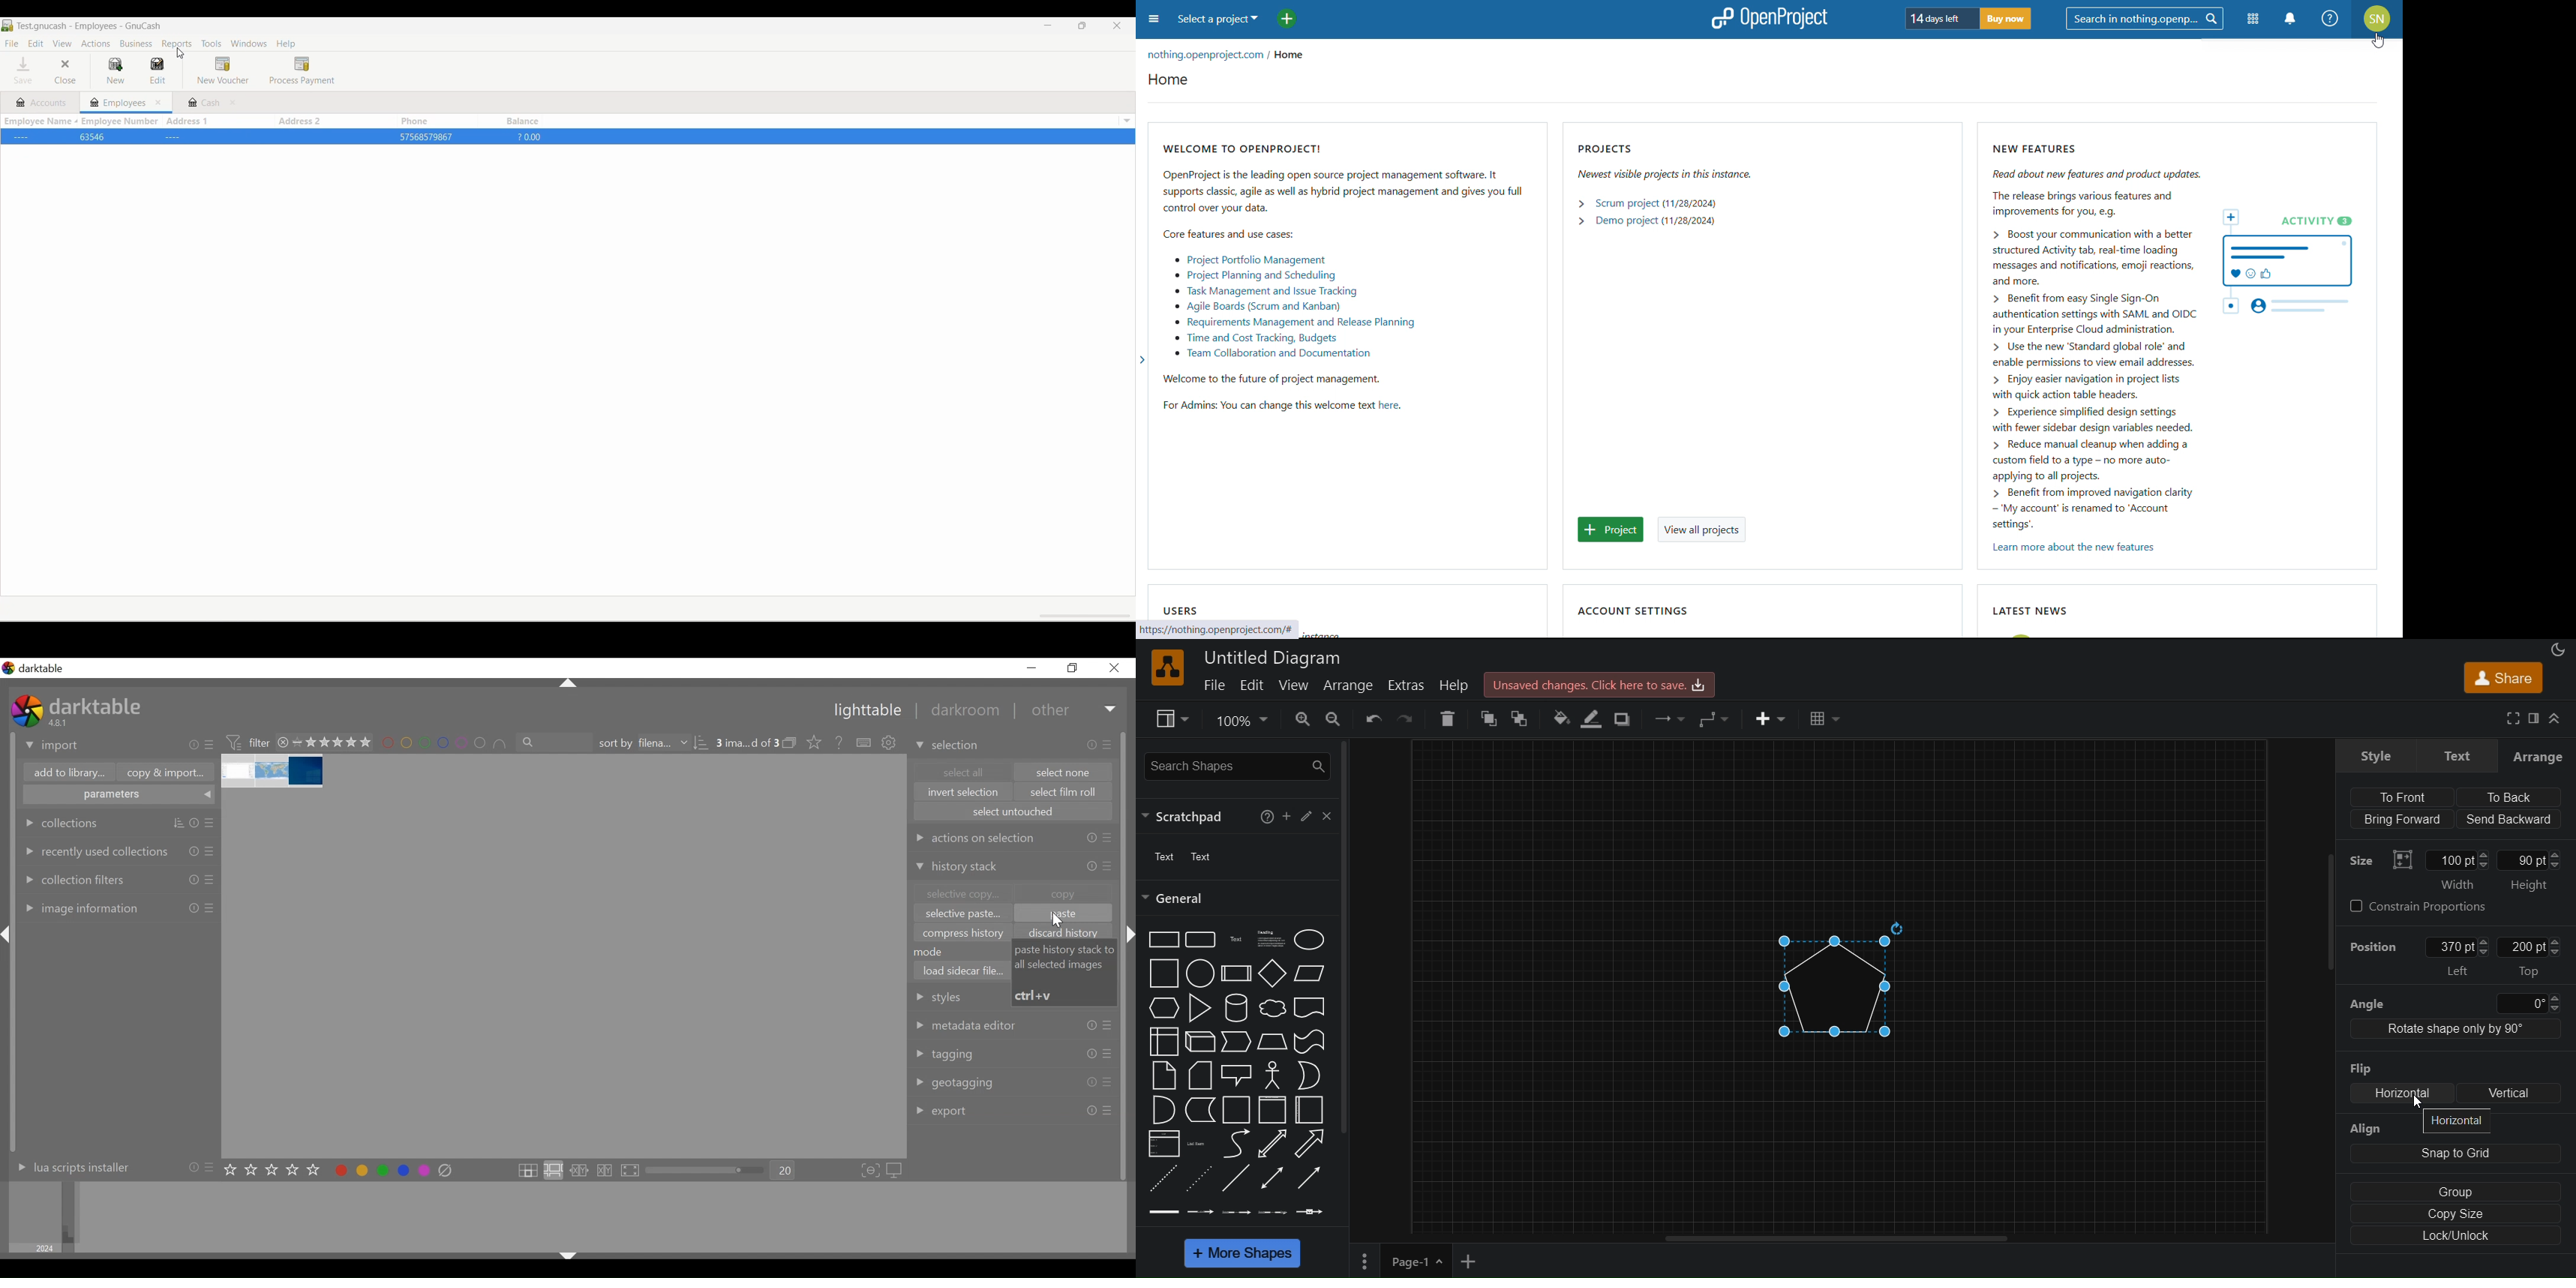 This screenshot has width=2576, height=1288. I want to click on List, so click(1164, 1144).